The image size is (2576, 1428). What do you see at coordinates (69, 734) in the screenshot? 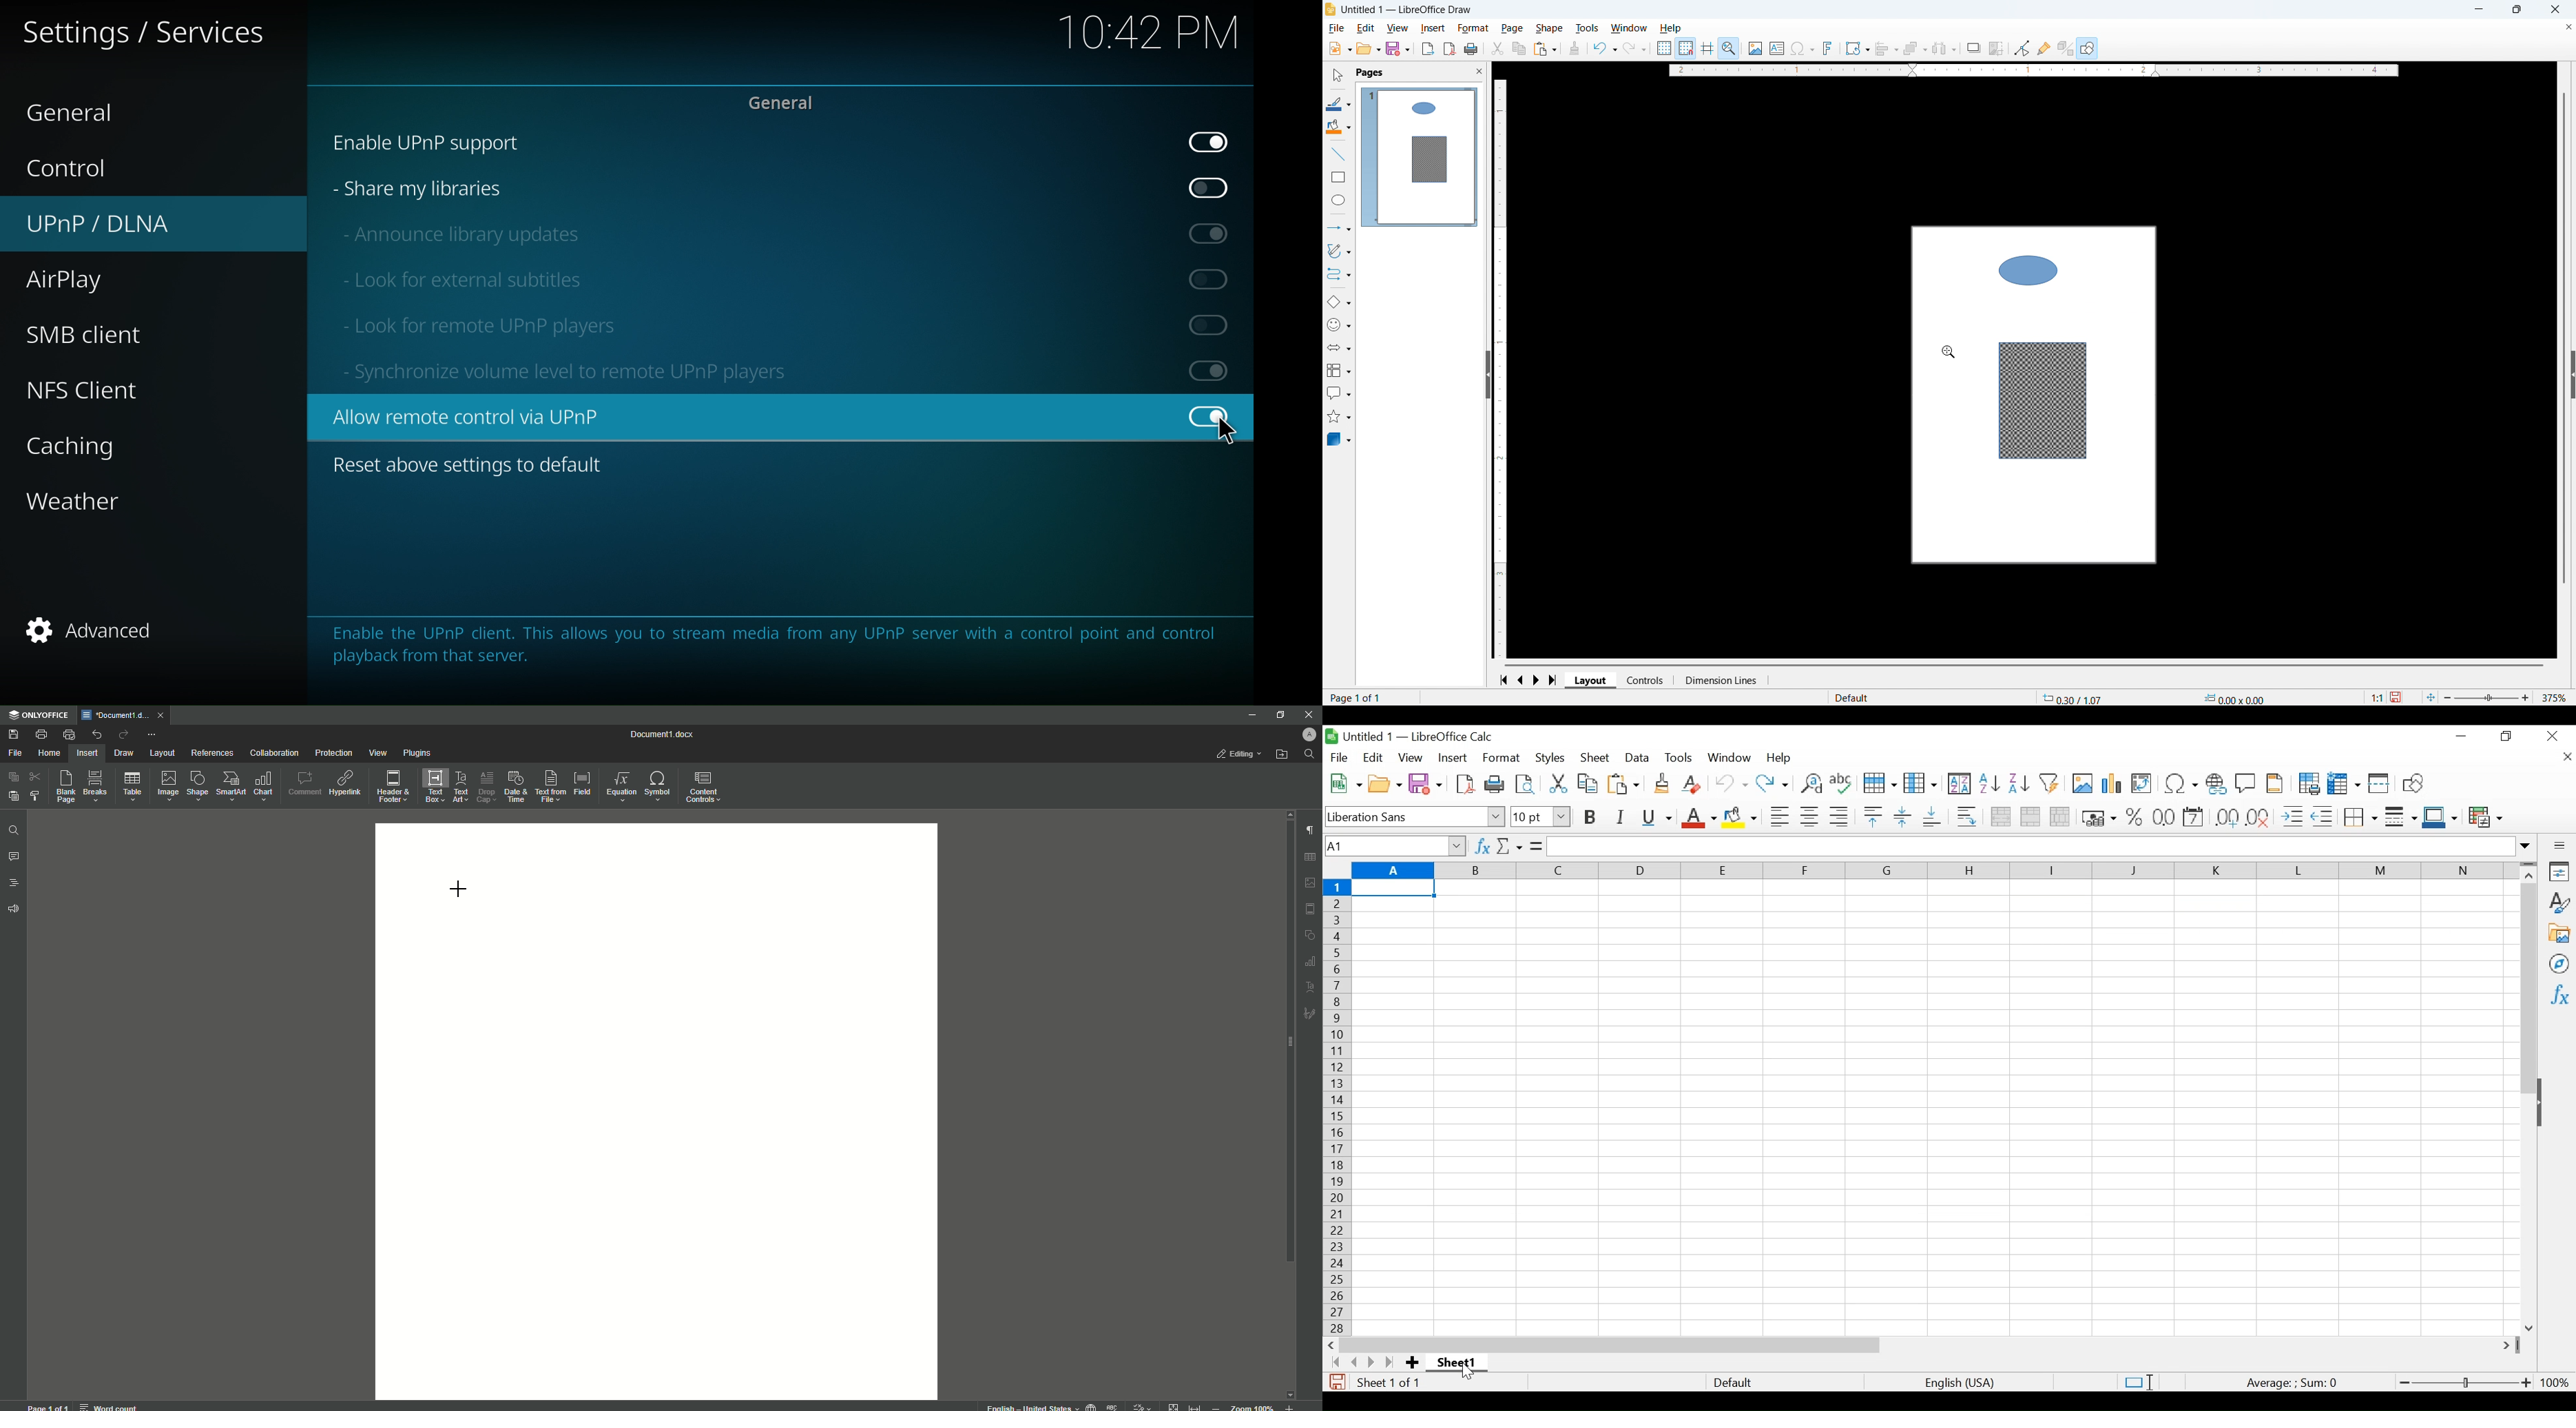
I see `Quick Print` at bounding box center [69, 734].